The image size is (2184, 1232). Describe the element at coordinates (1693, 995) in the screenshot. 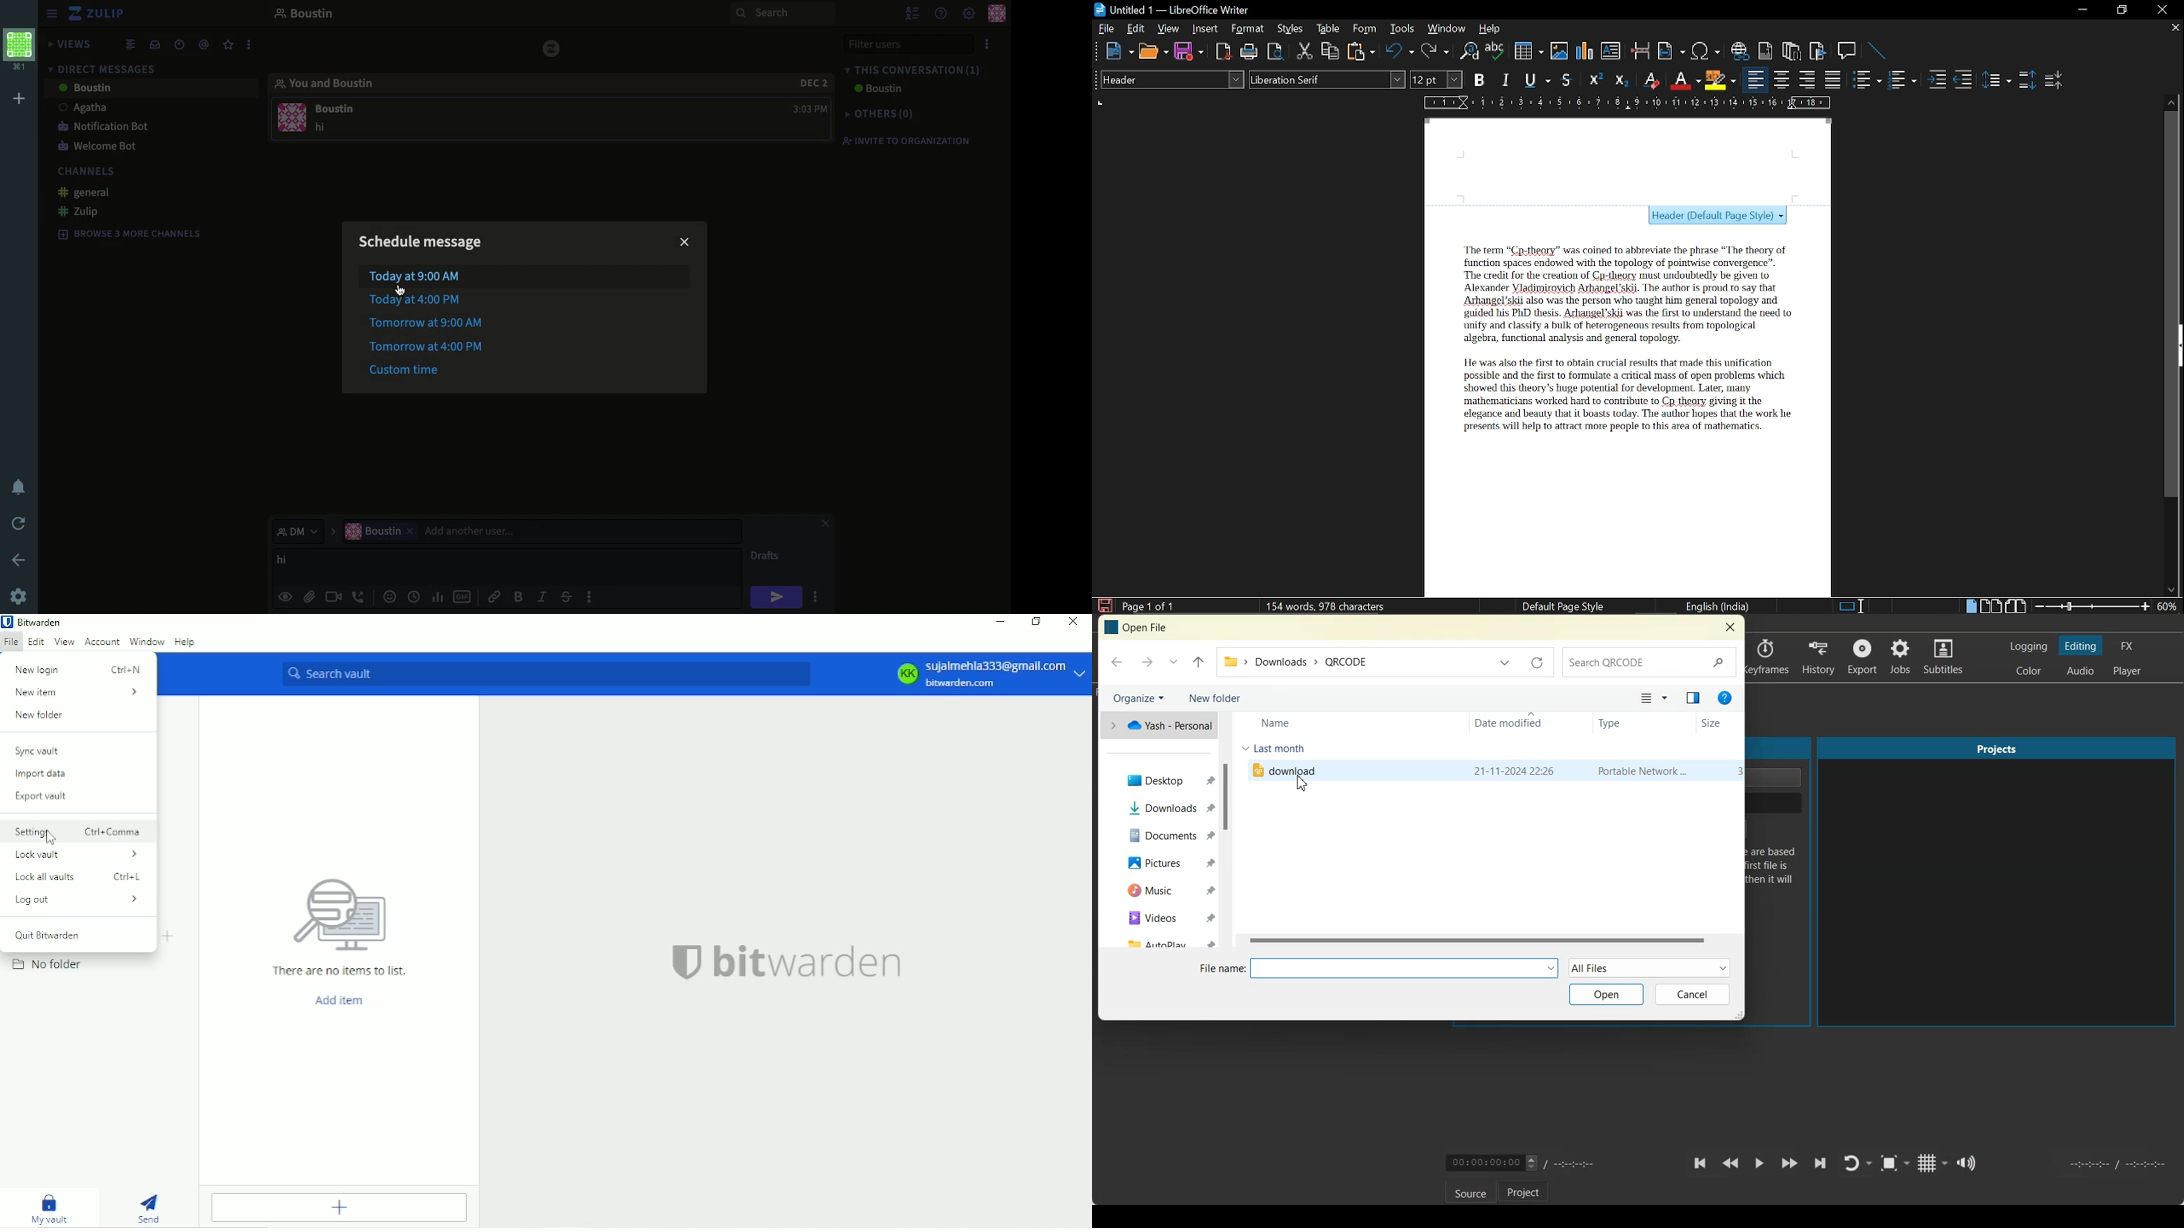

I see `Cancel` at that location.